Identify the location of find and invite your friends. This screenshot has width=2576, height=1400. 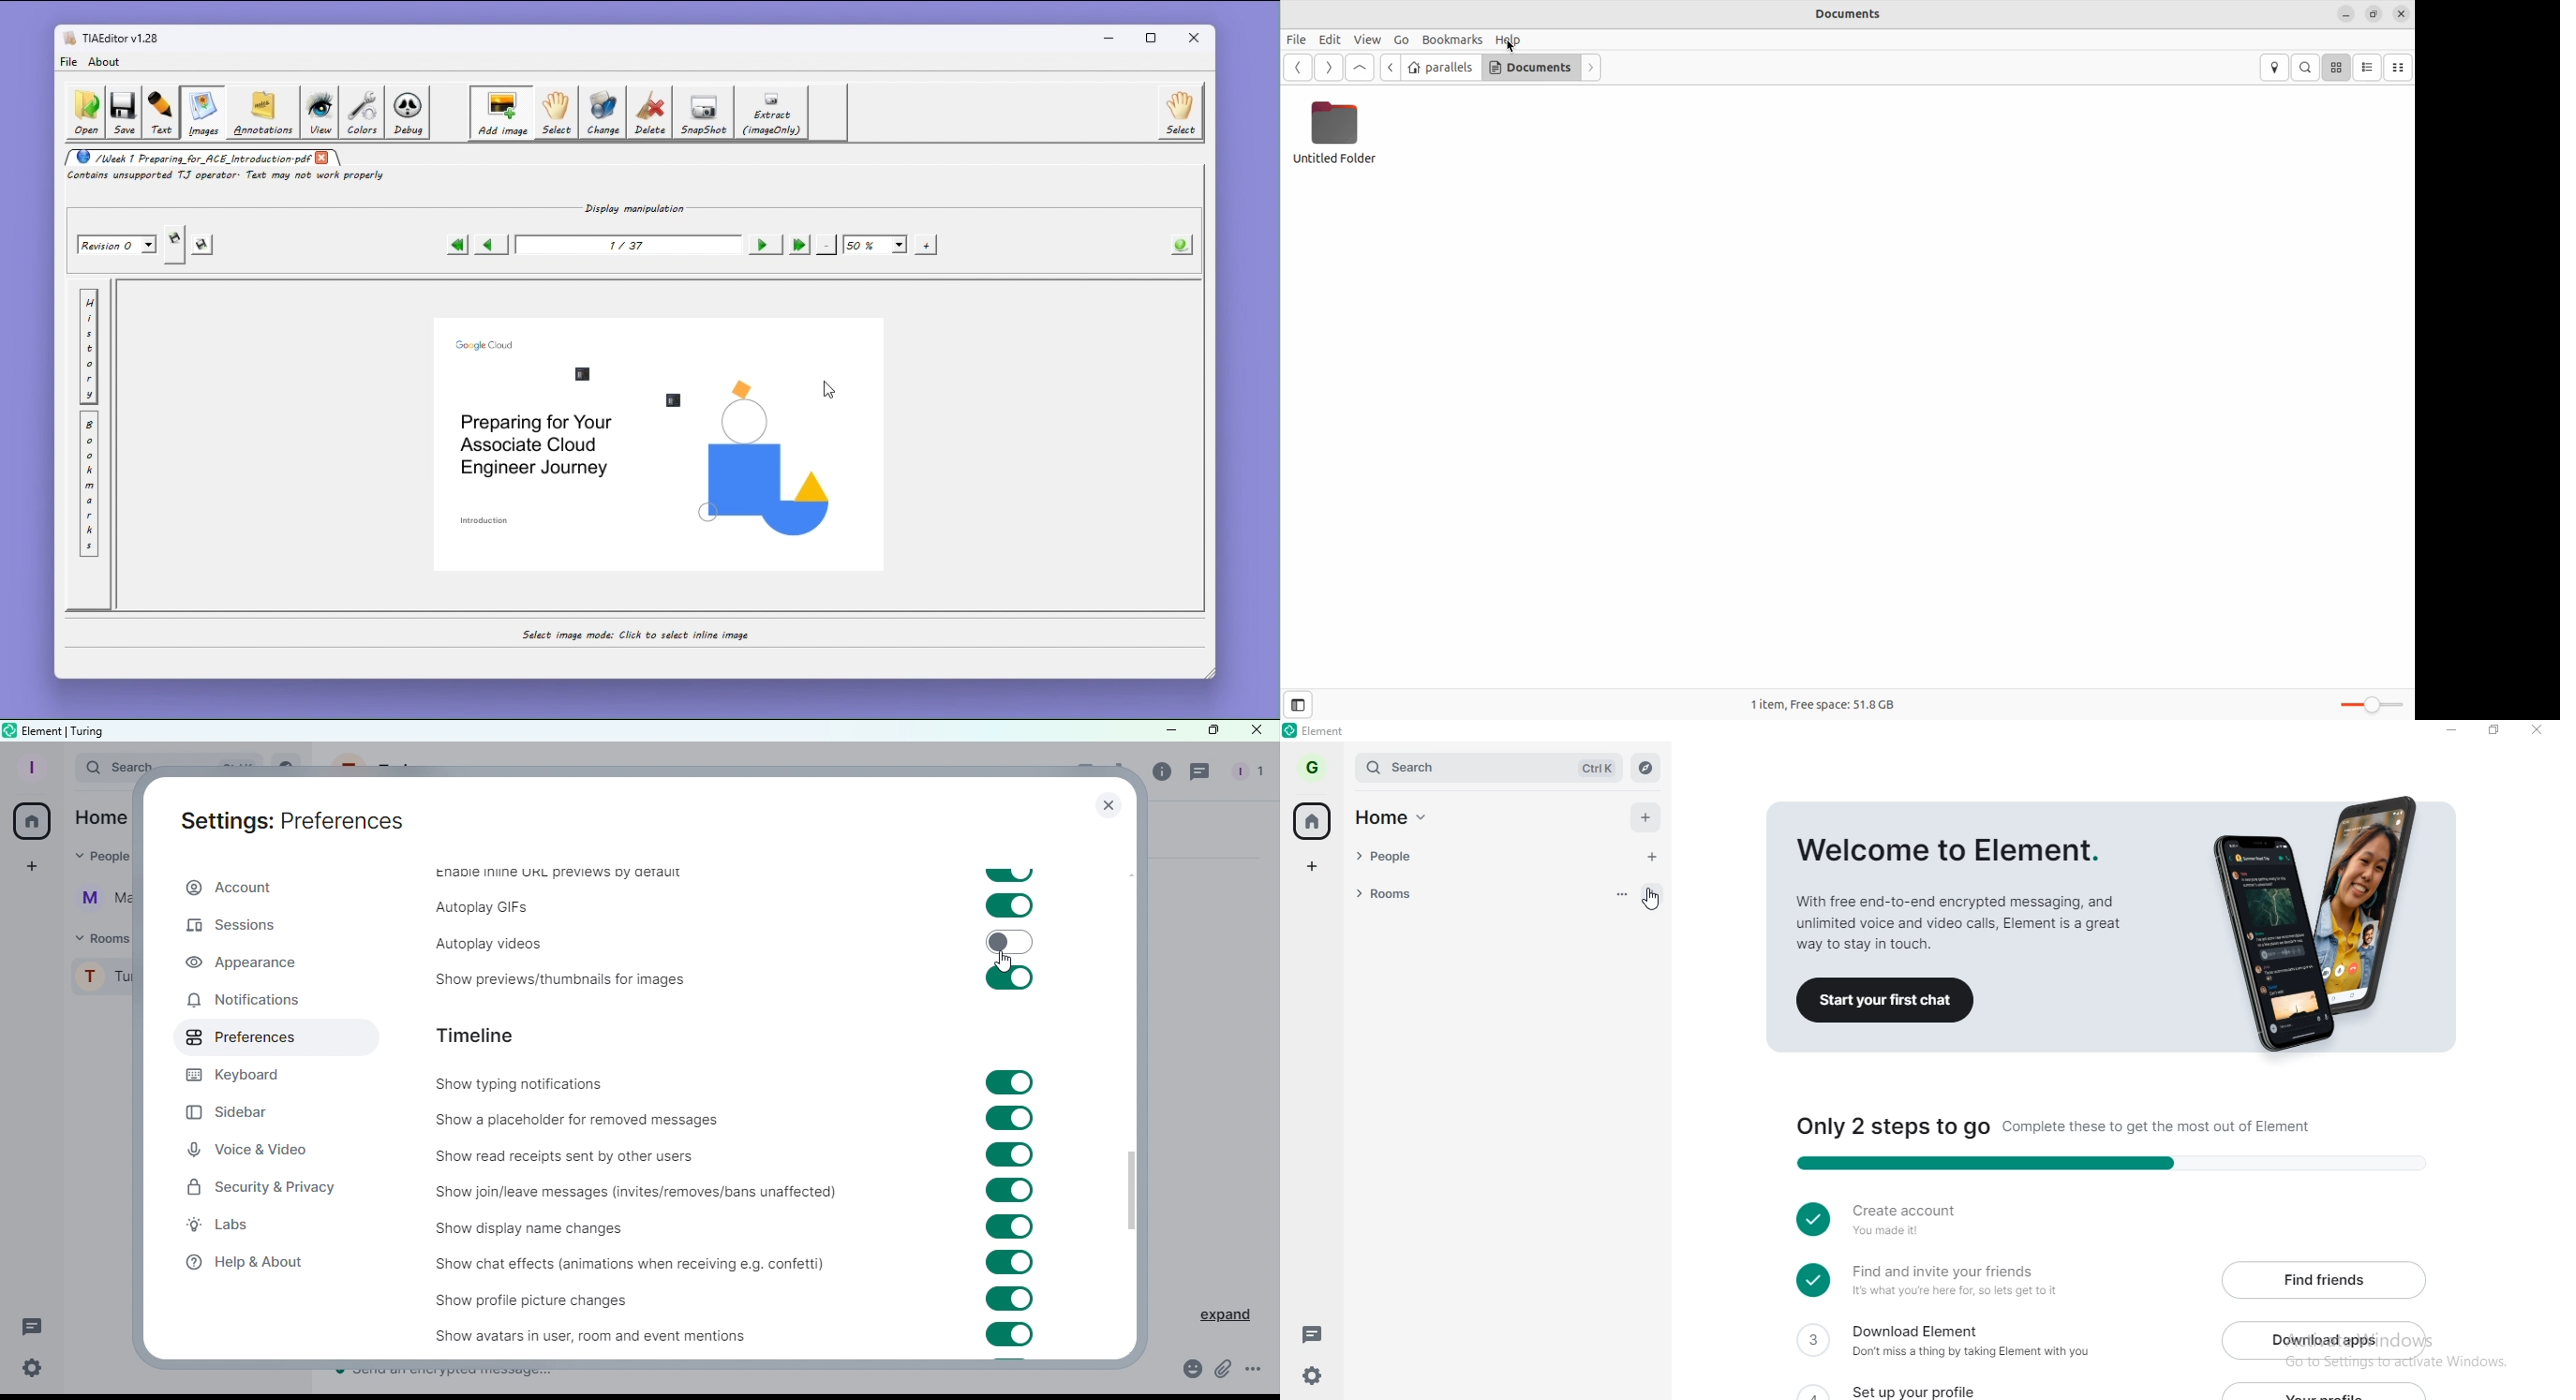
(1950, 1282).